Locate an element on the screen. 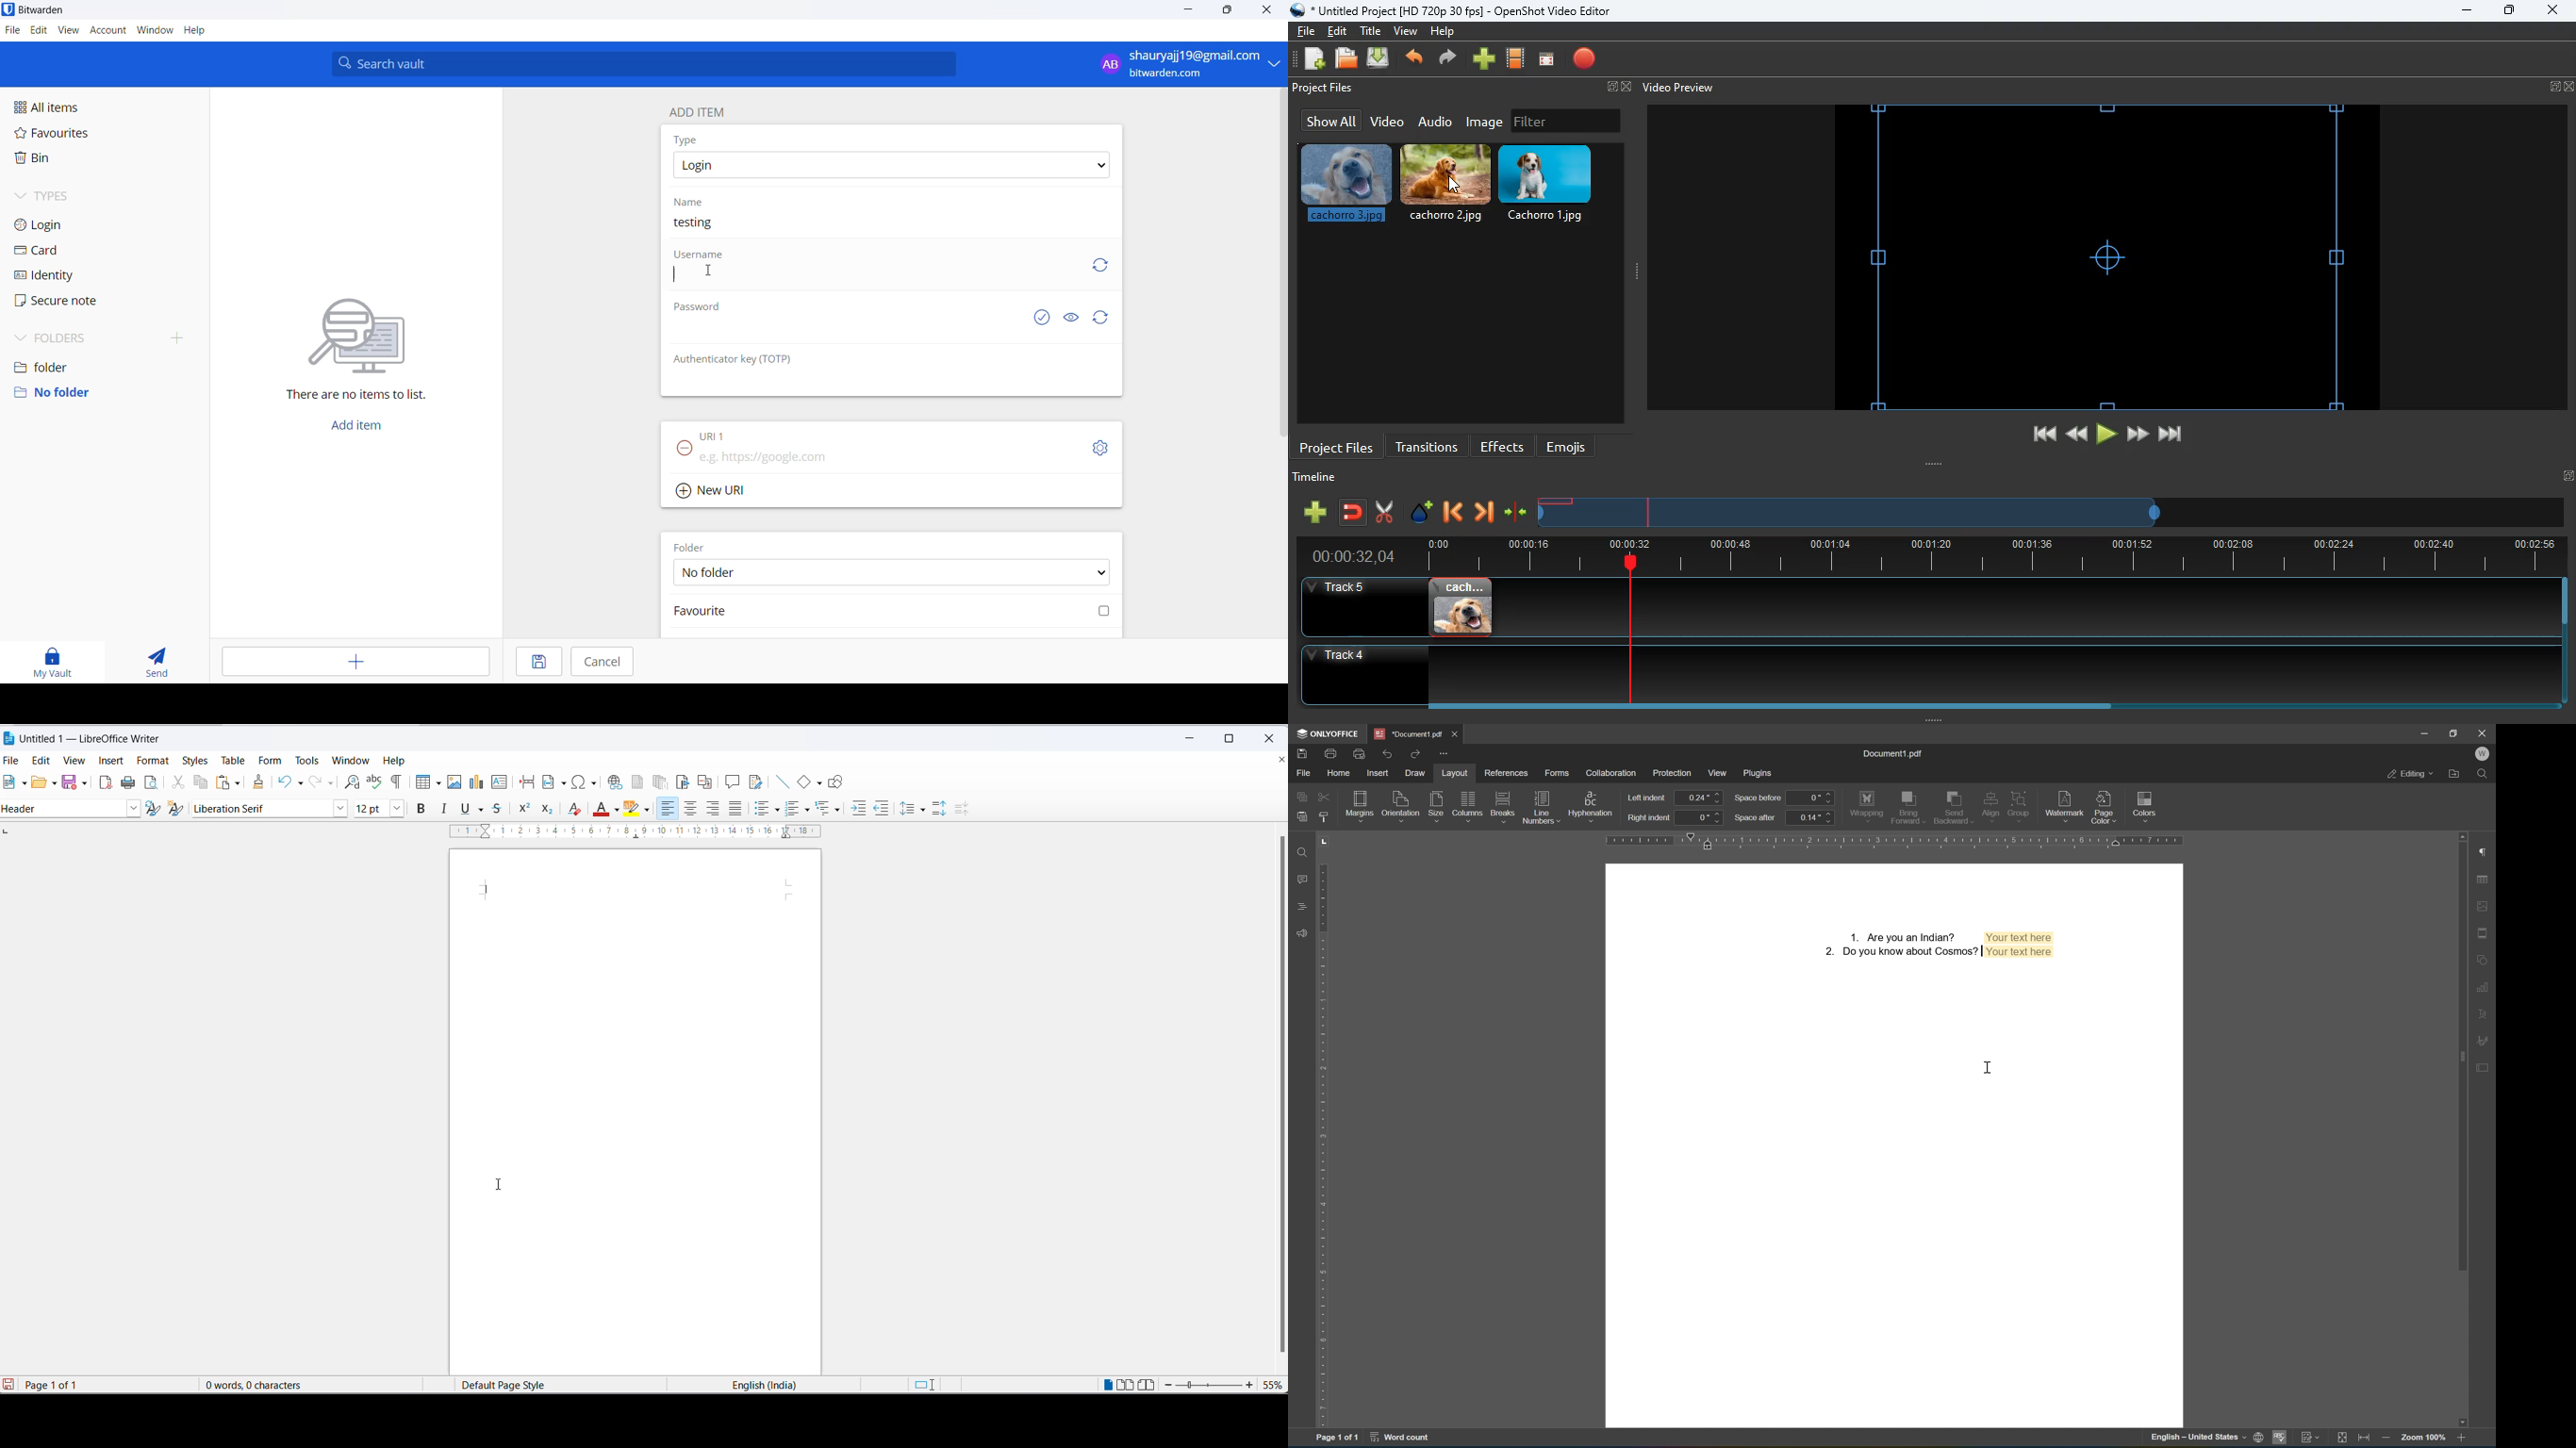  FOLDER is located at coordinates (693, 547).